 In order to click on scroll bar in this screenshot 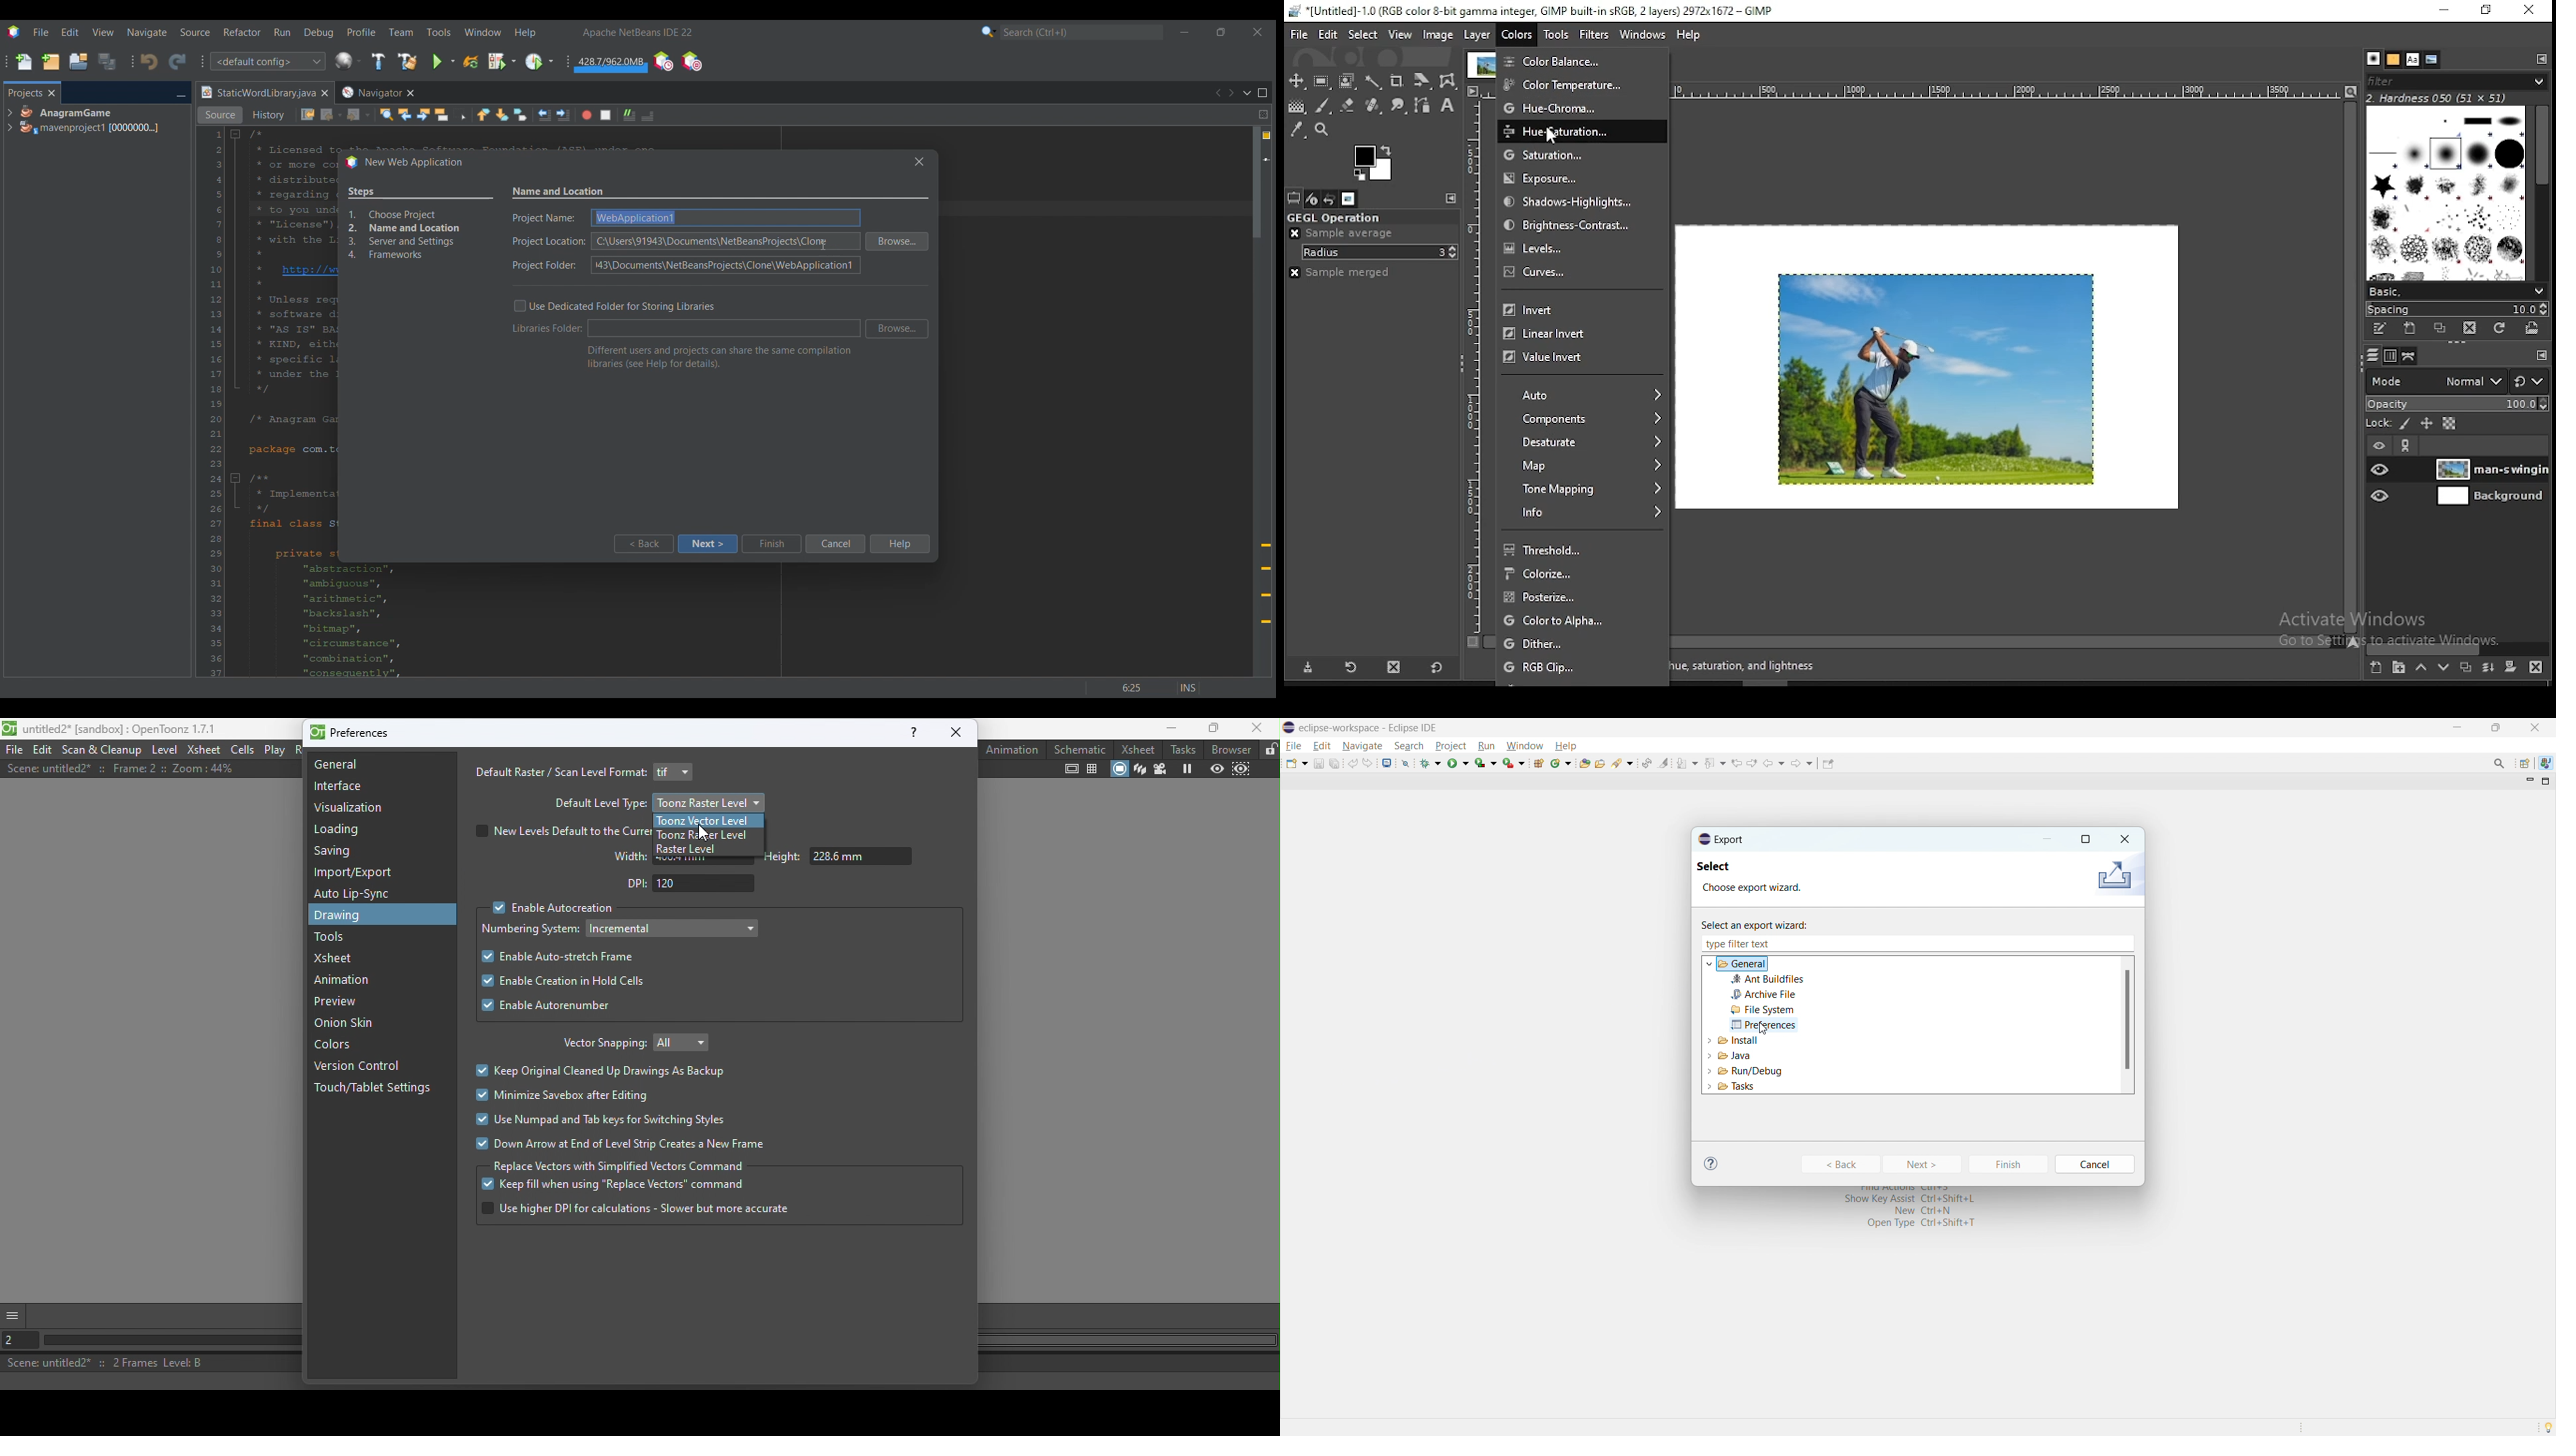, I will do `click(2542, 192)`.